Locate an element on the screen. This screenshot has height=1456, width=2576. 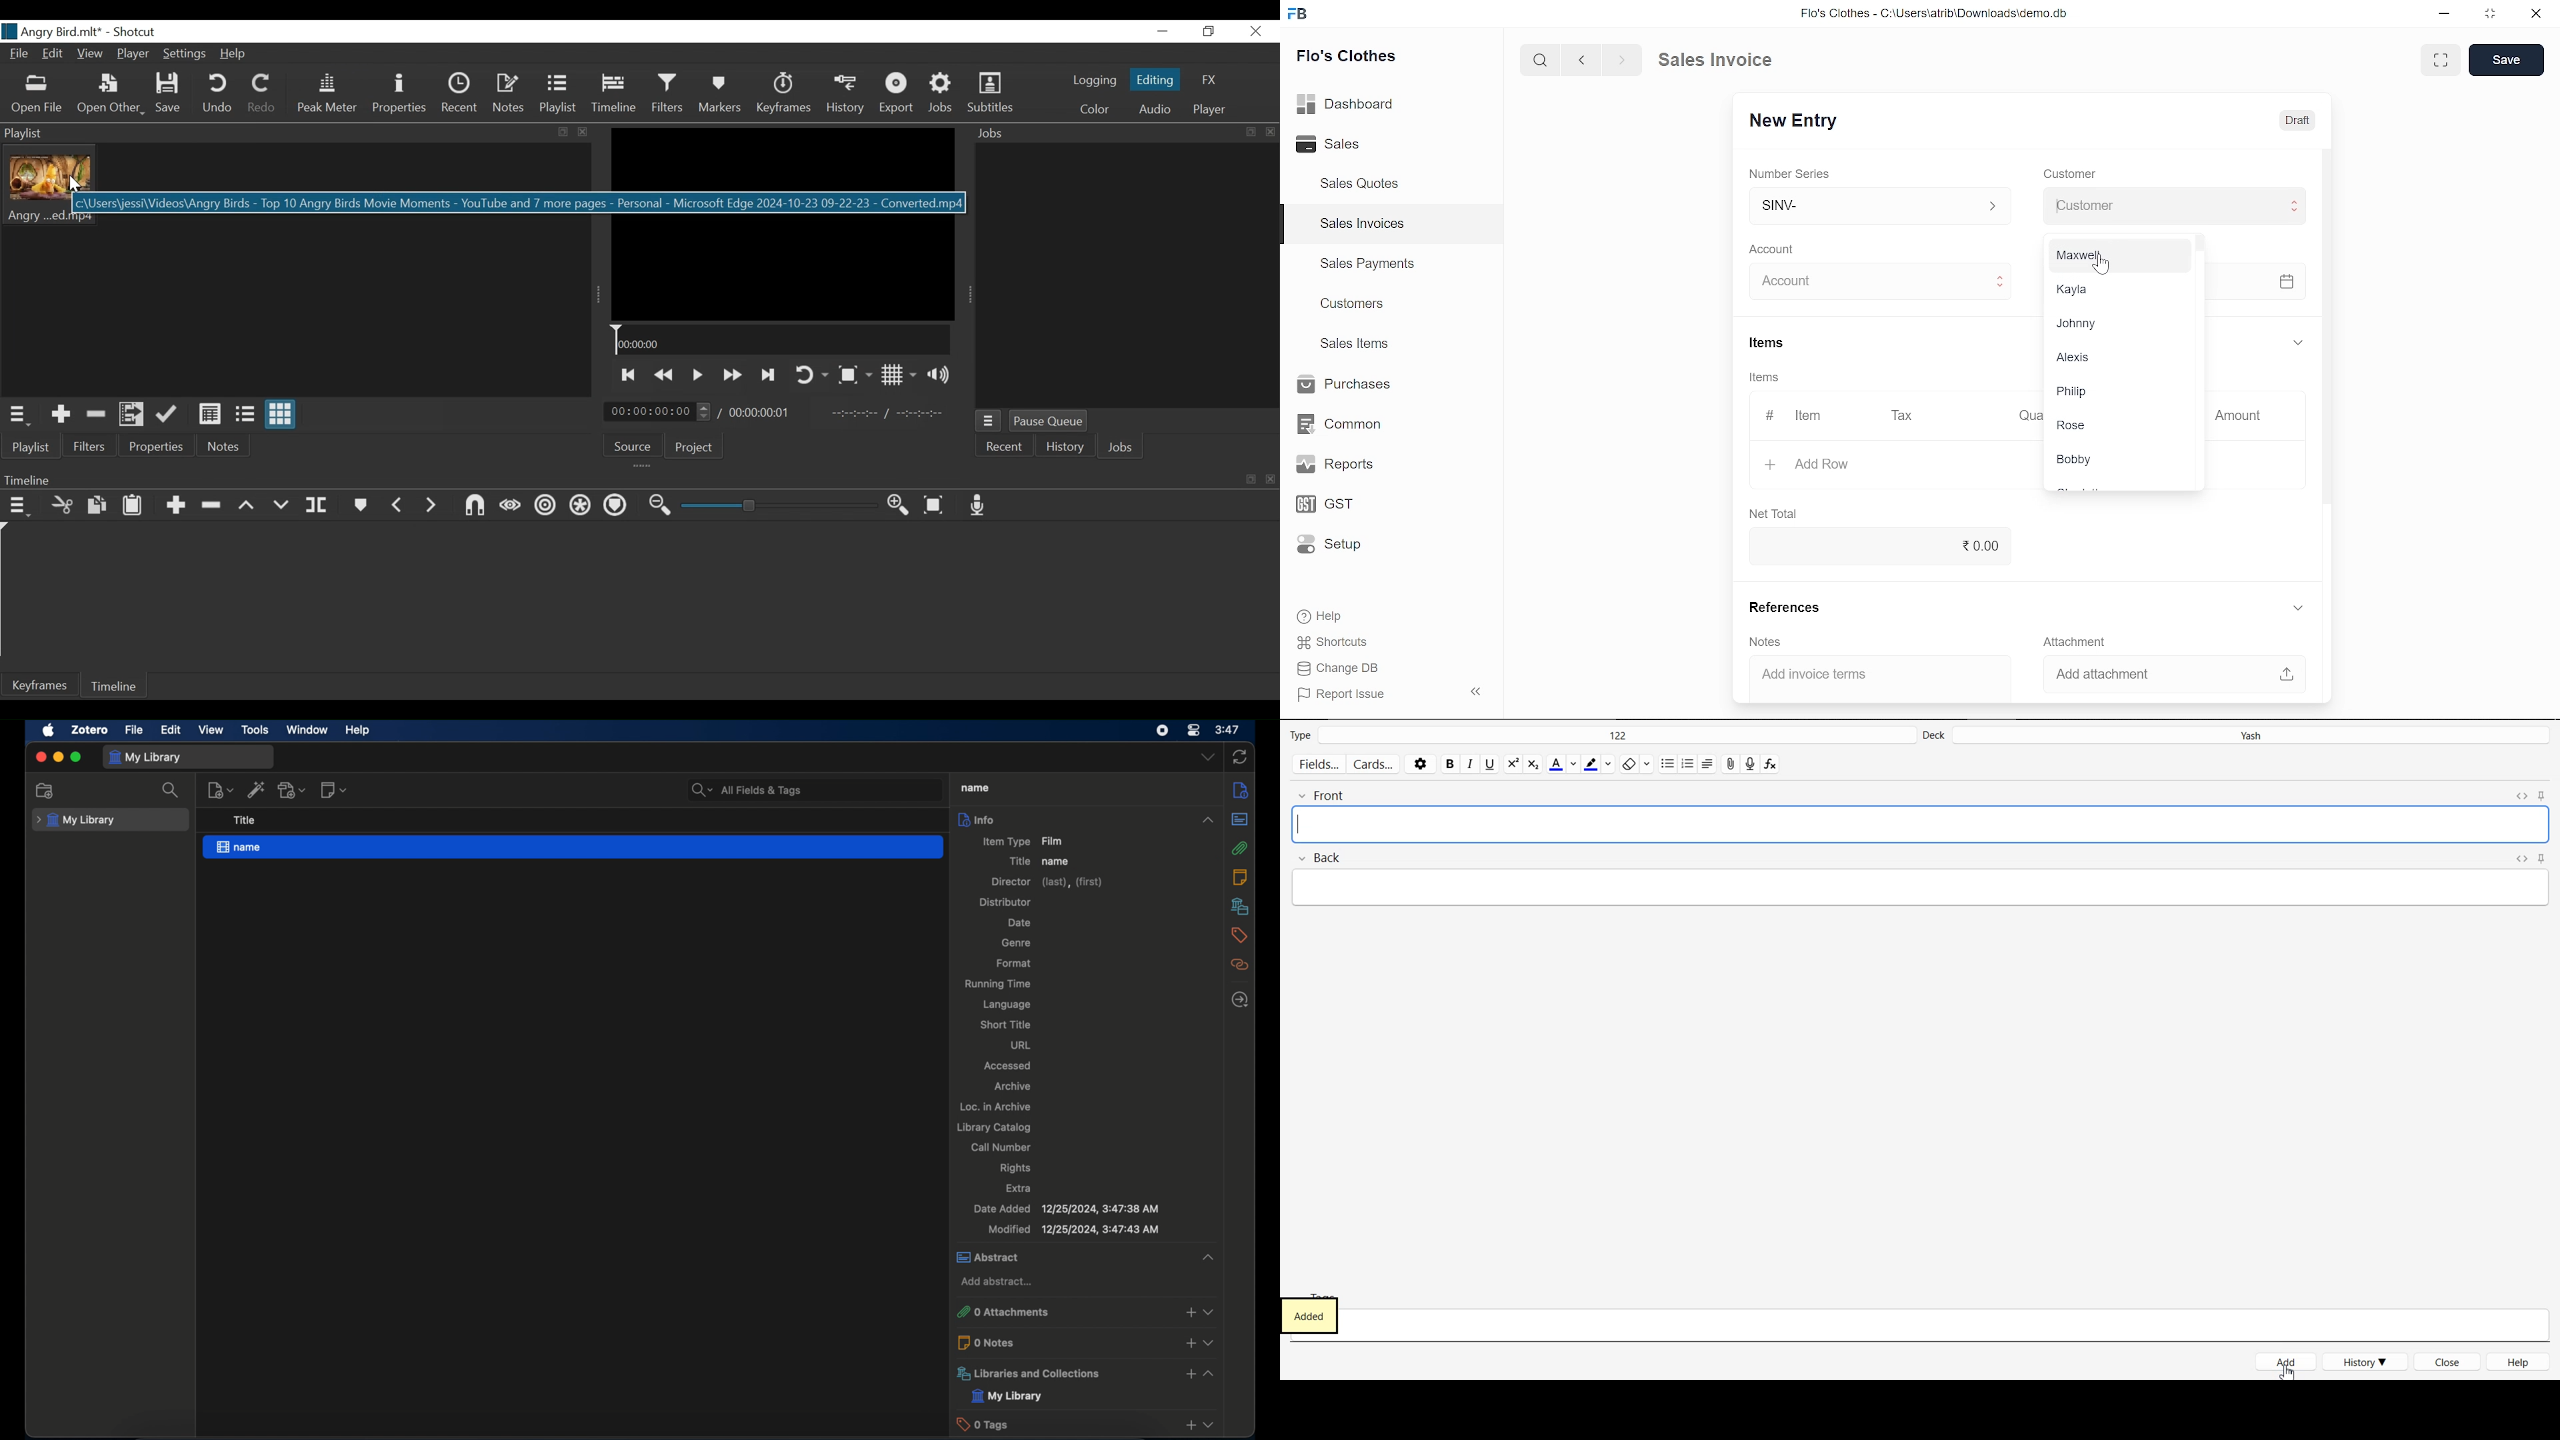
next is located at coordinates (1622, 60).